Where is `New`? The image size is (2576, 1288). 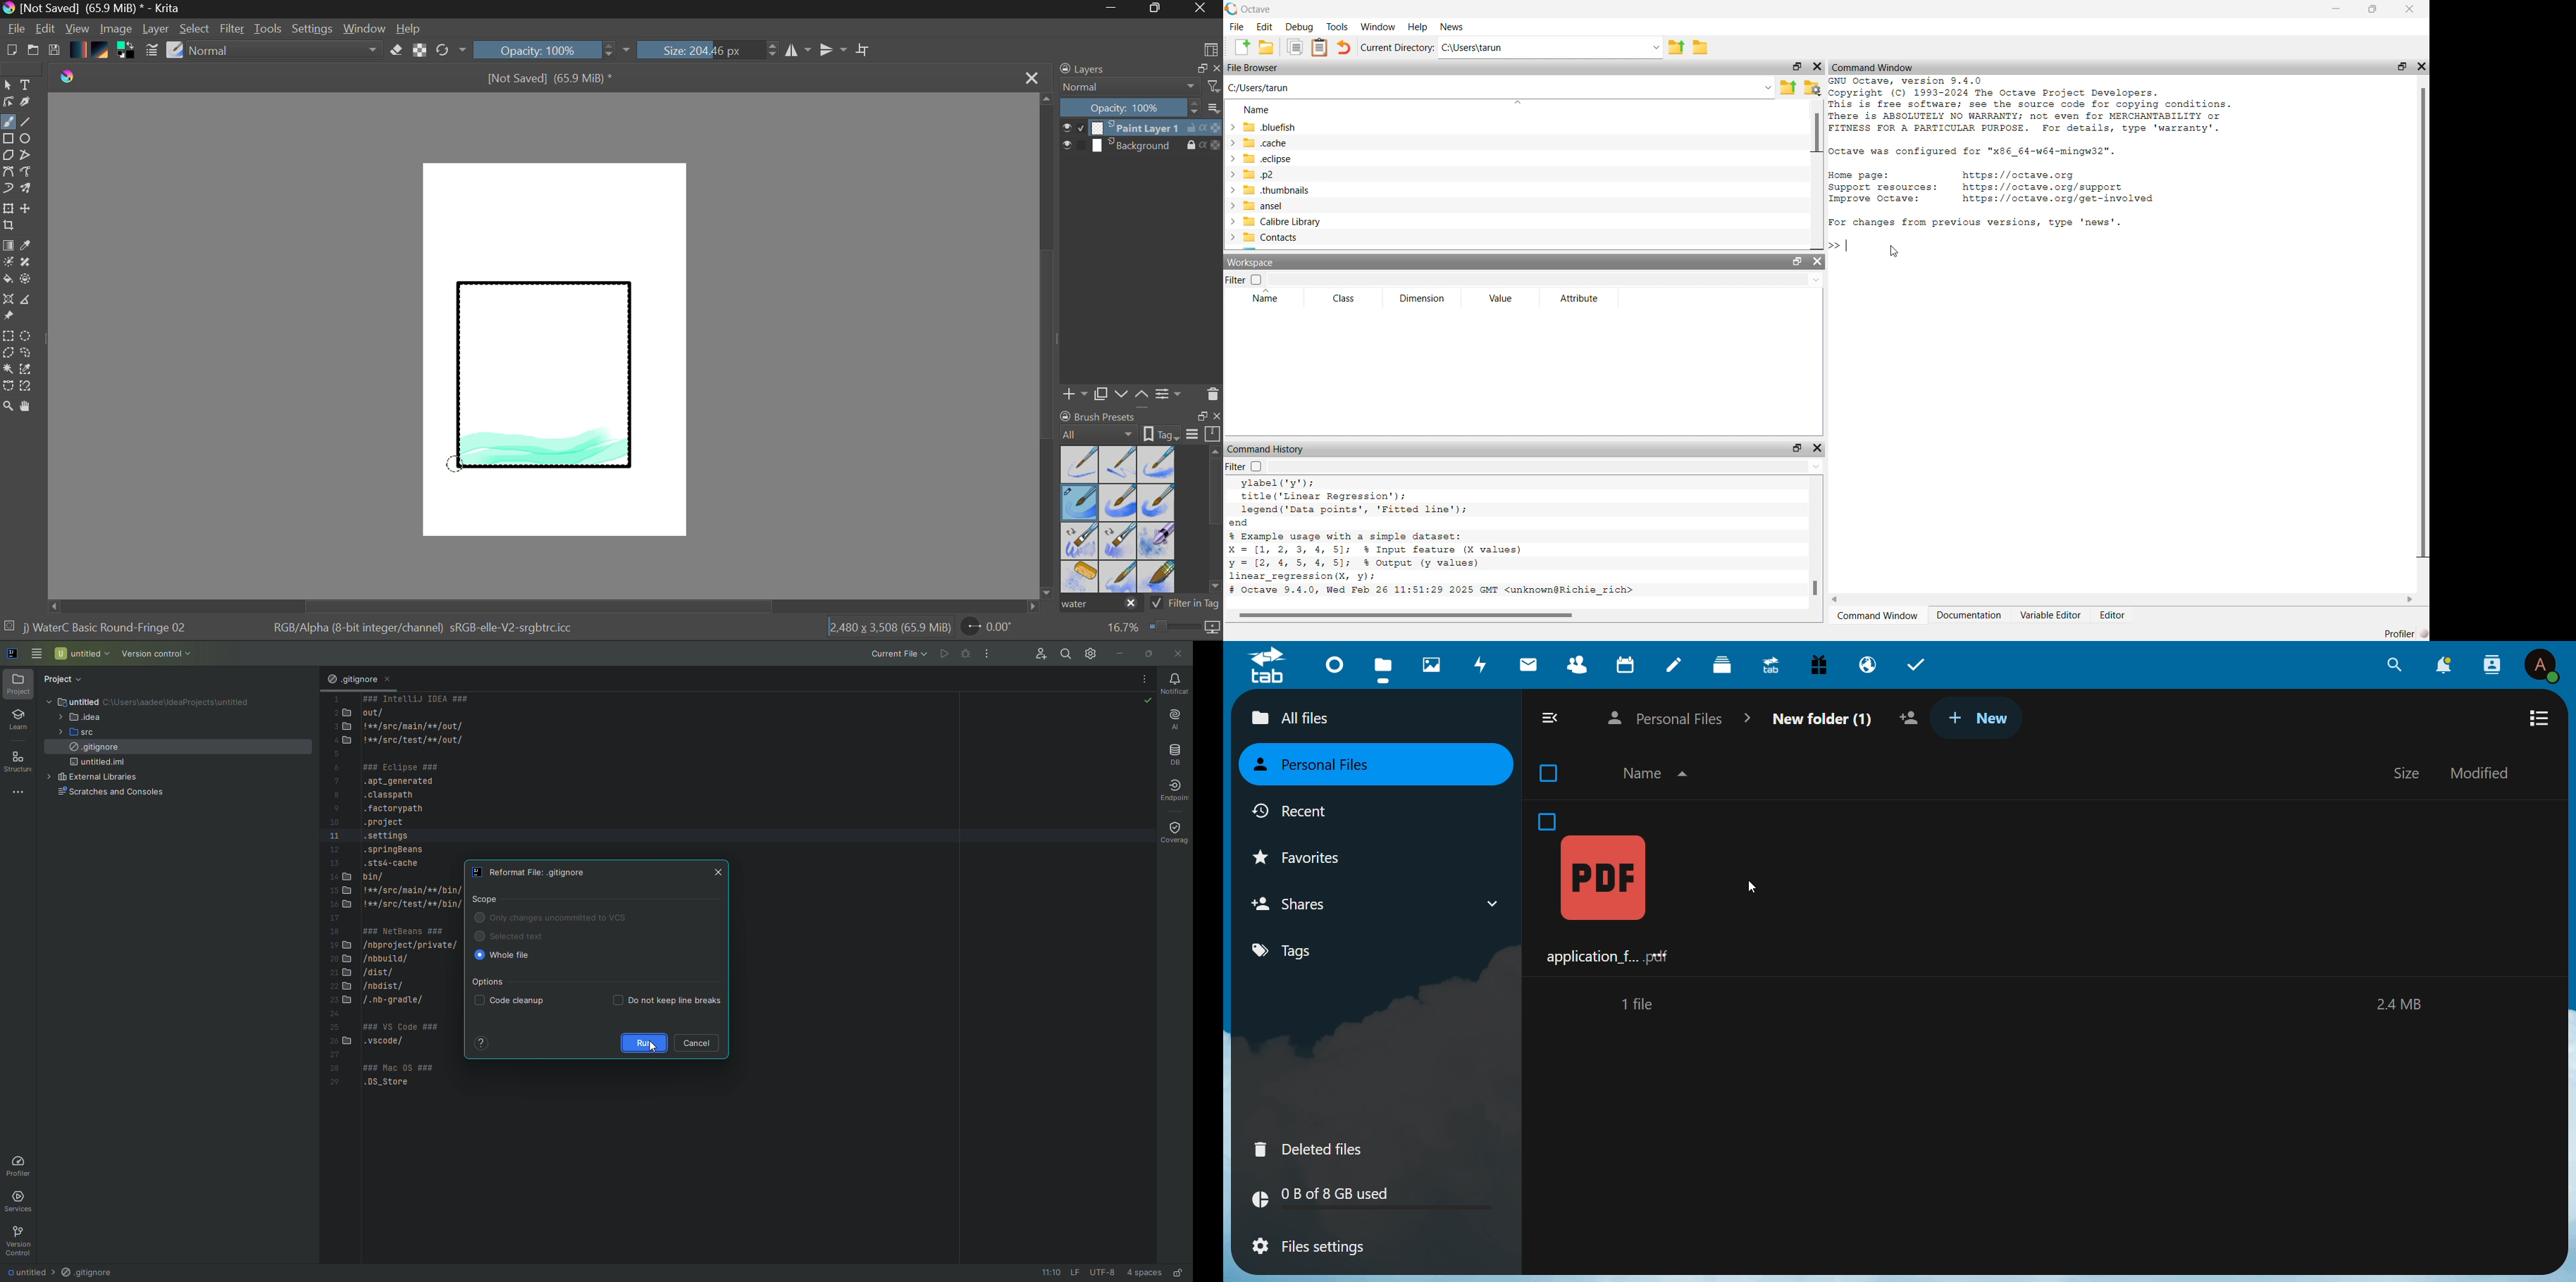 New is located at coordinates (11, 52).